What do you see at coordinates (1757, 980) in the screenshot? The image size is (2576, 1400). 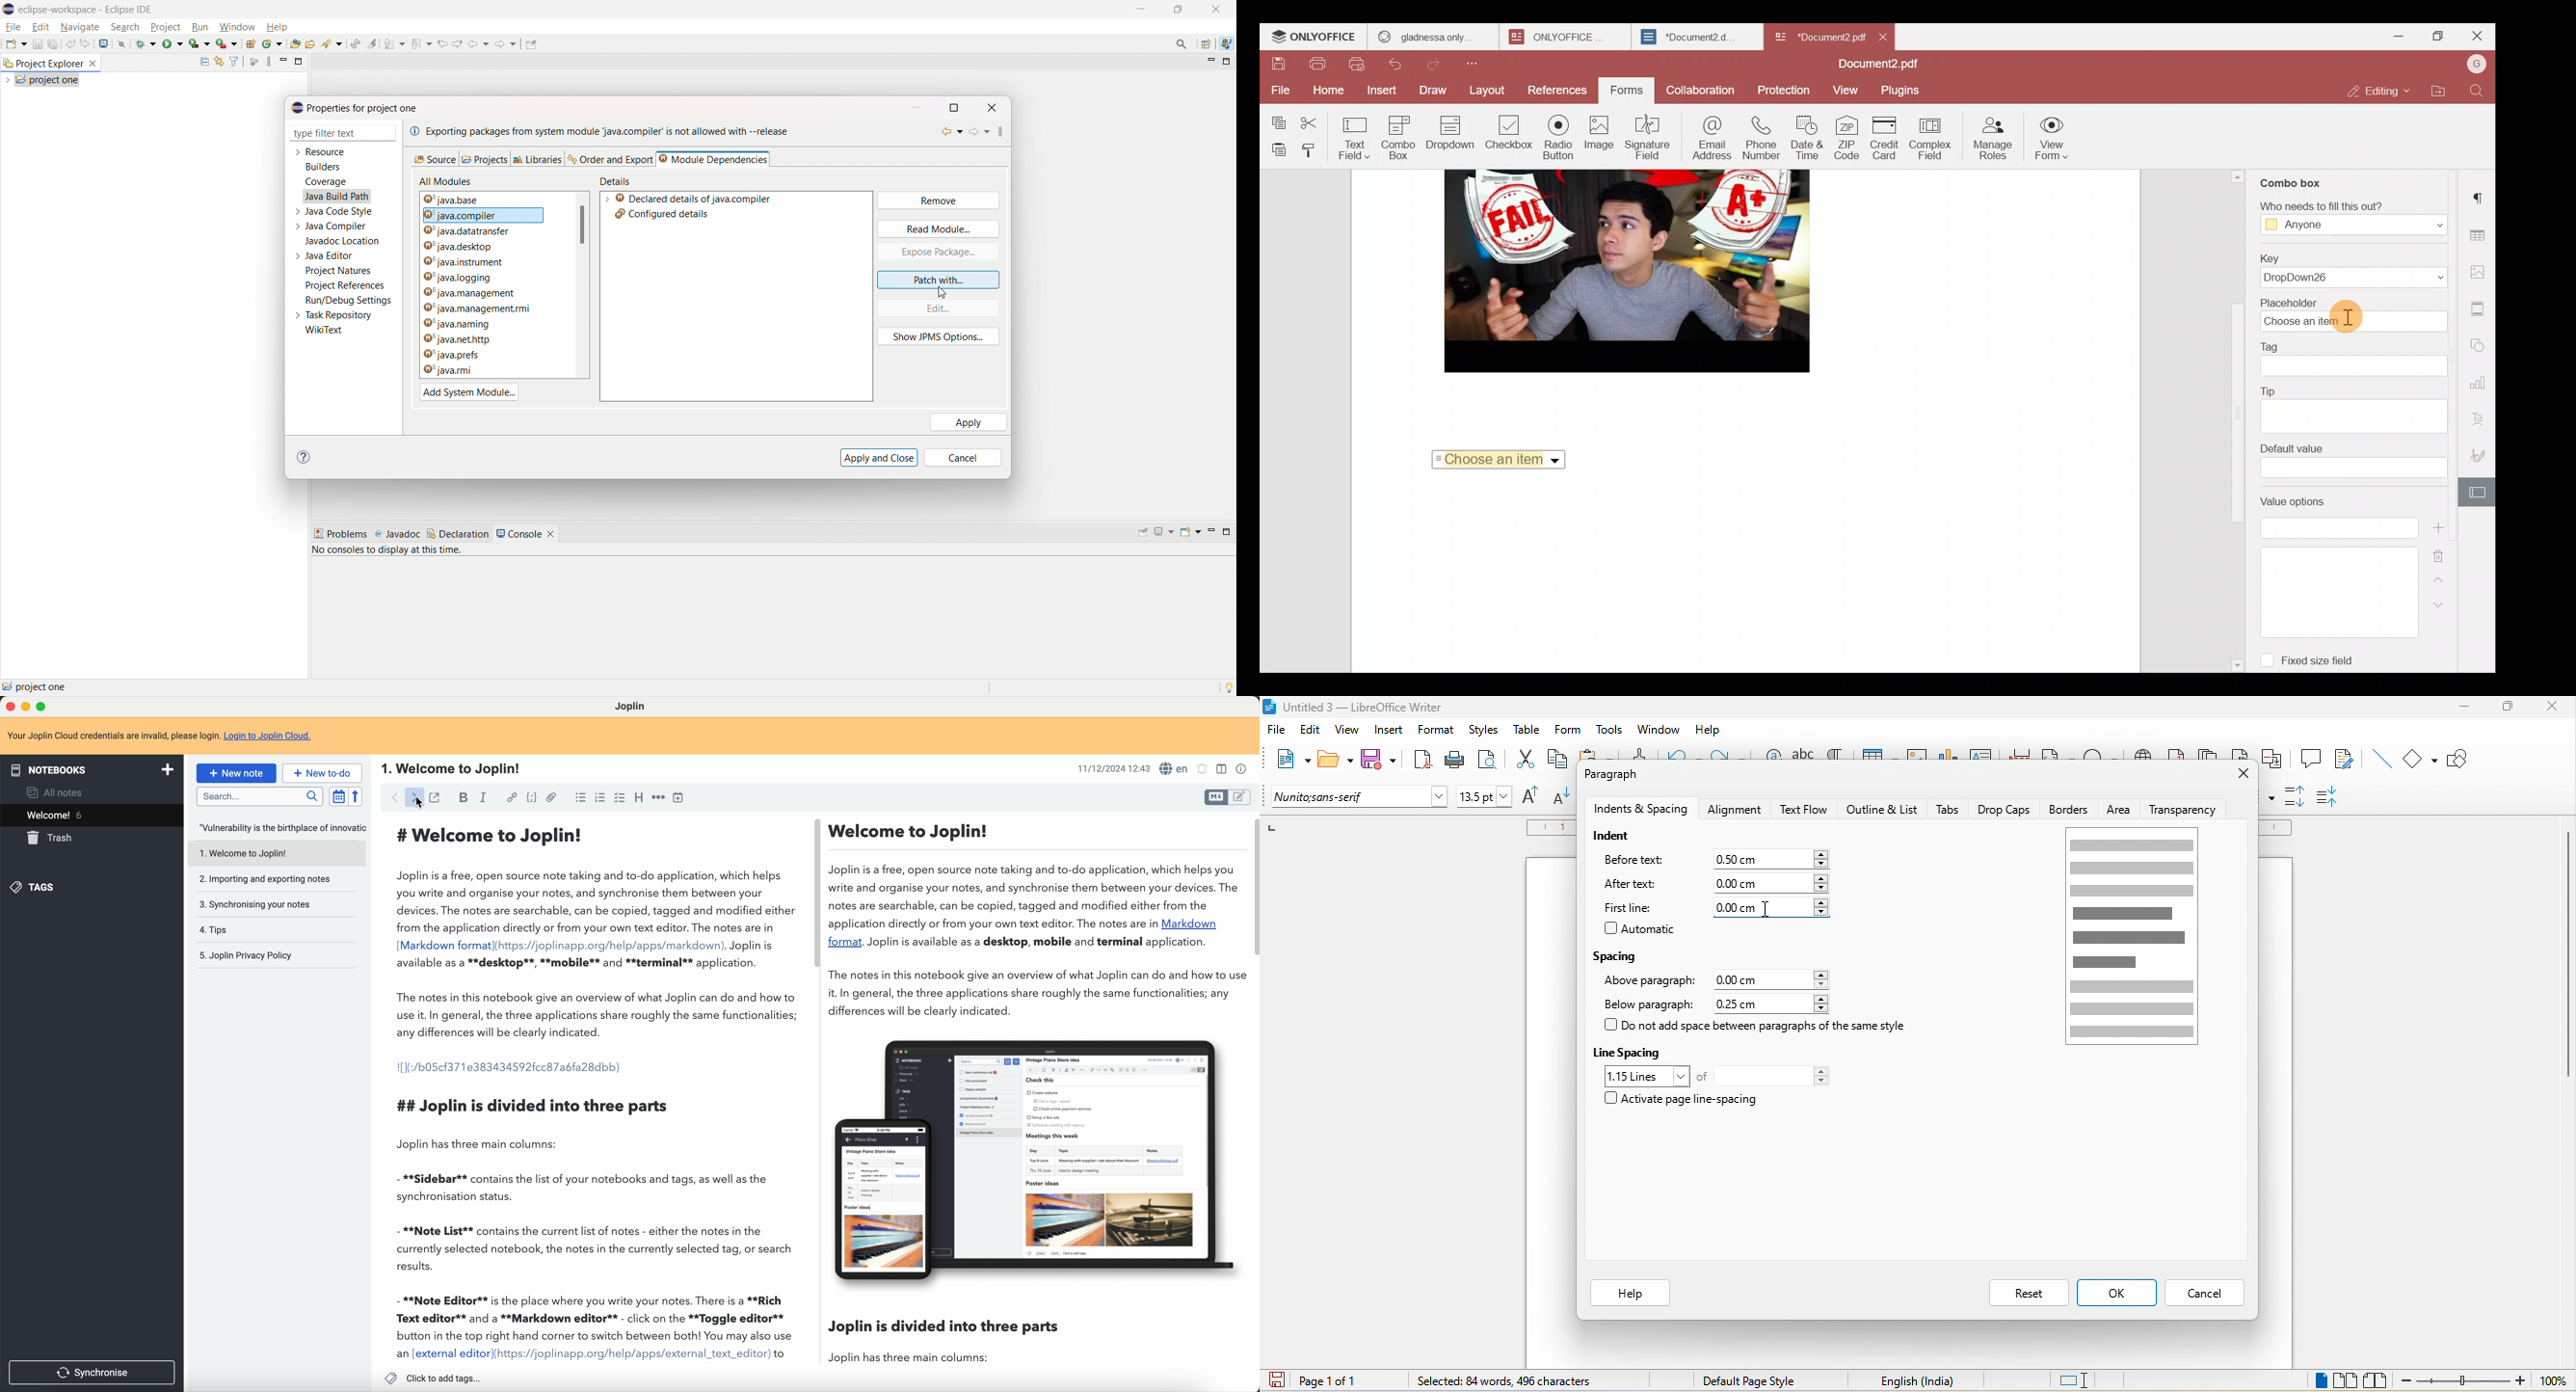 I see `0.00 cm` at bounding box center [1757, 980].